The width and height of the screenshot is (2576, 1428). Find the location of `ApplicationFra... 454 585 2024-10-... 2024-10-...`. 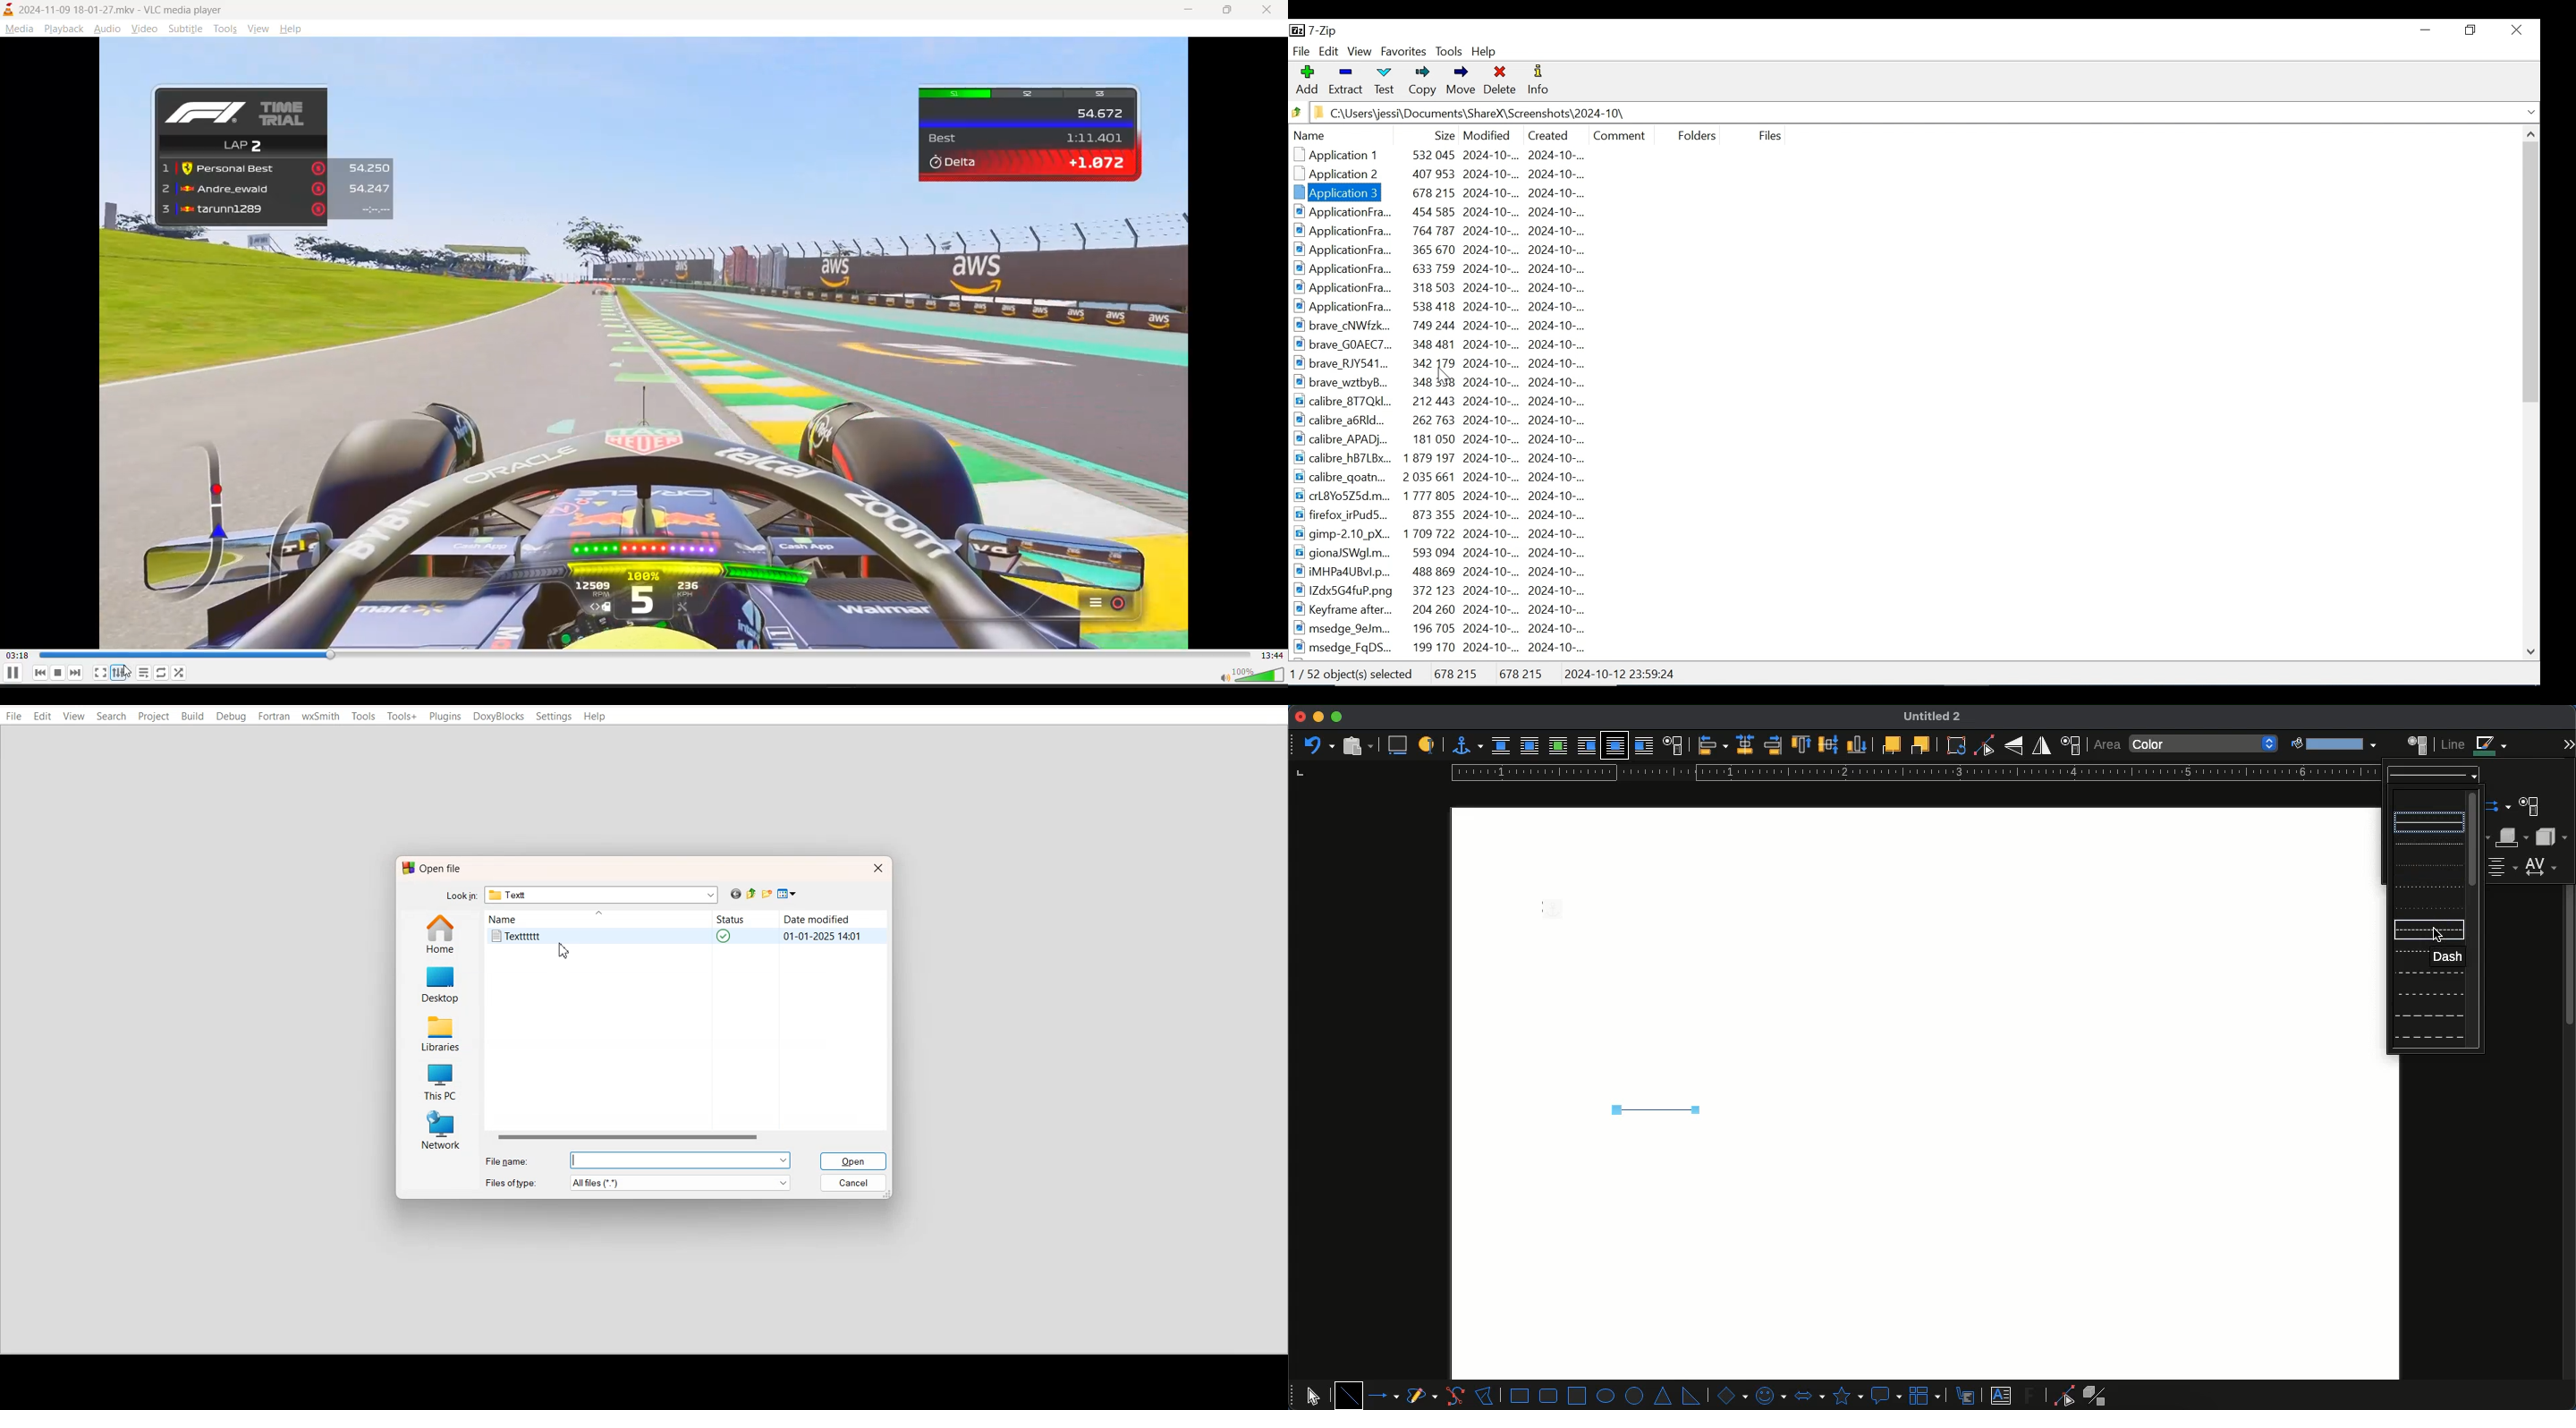

ApplicationFra... 454 585 2024-10-... 2024-10-... is located at coordinates (1451, 213).